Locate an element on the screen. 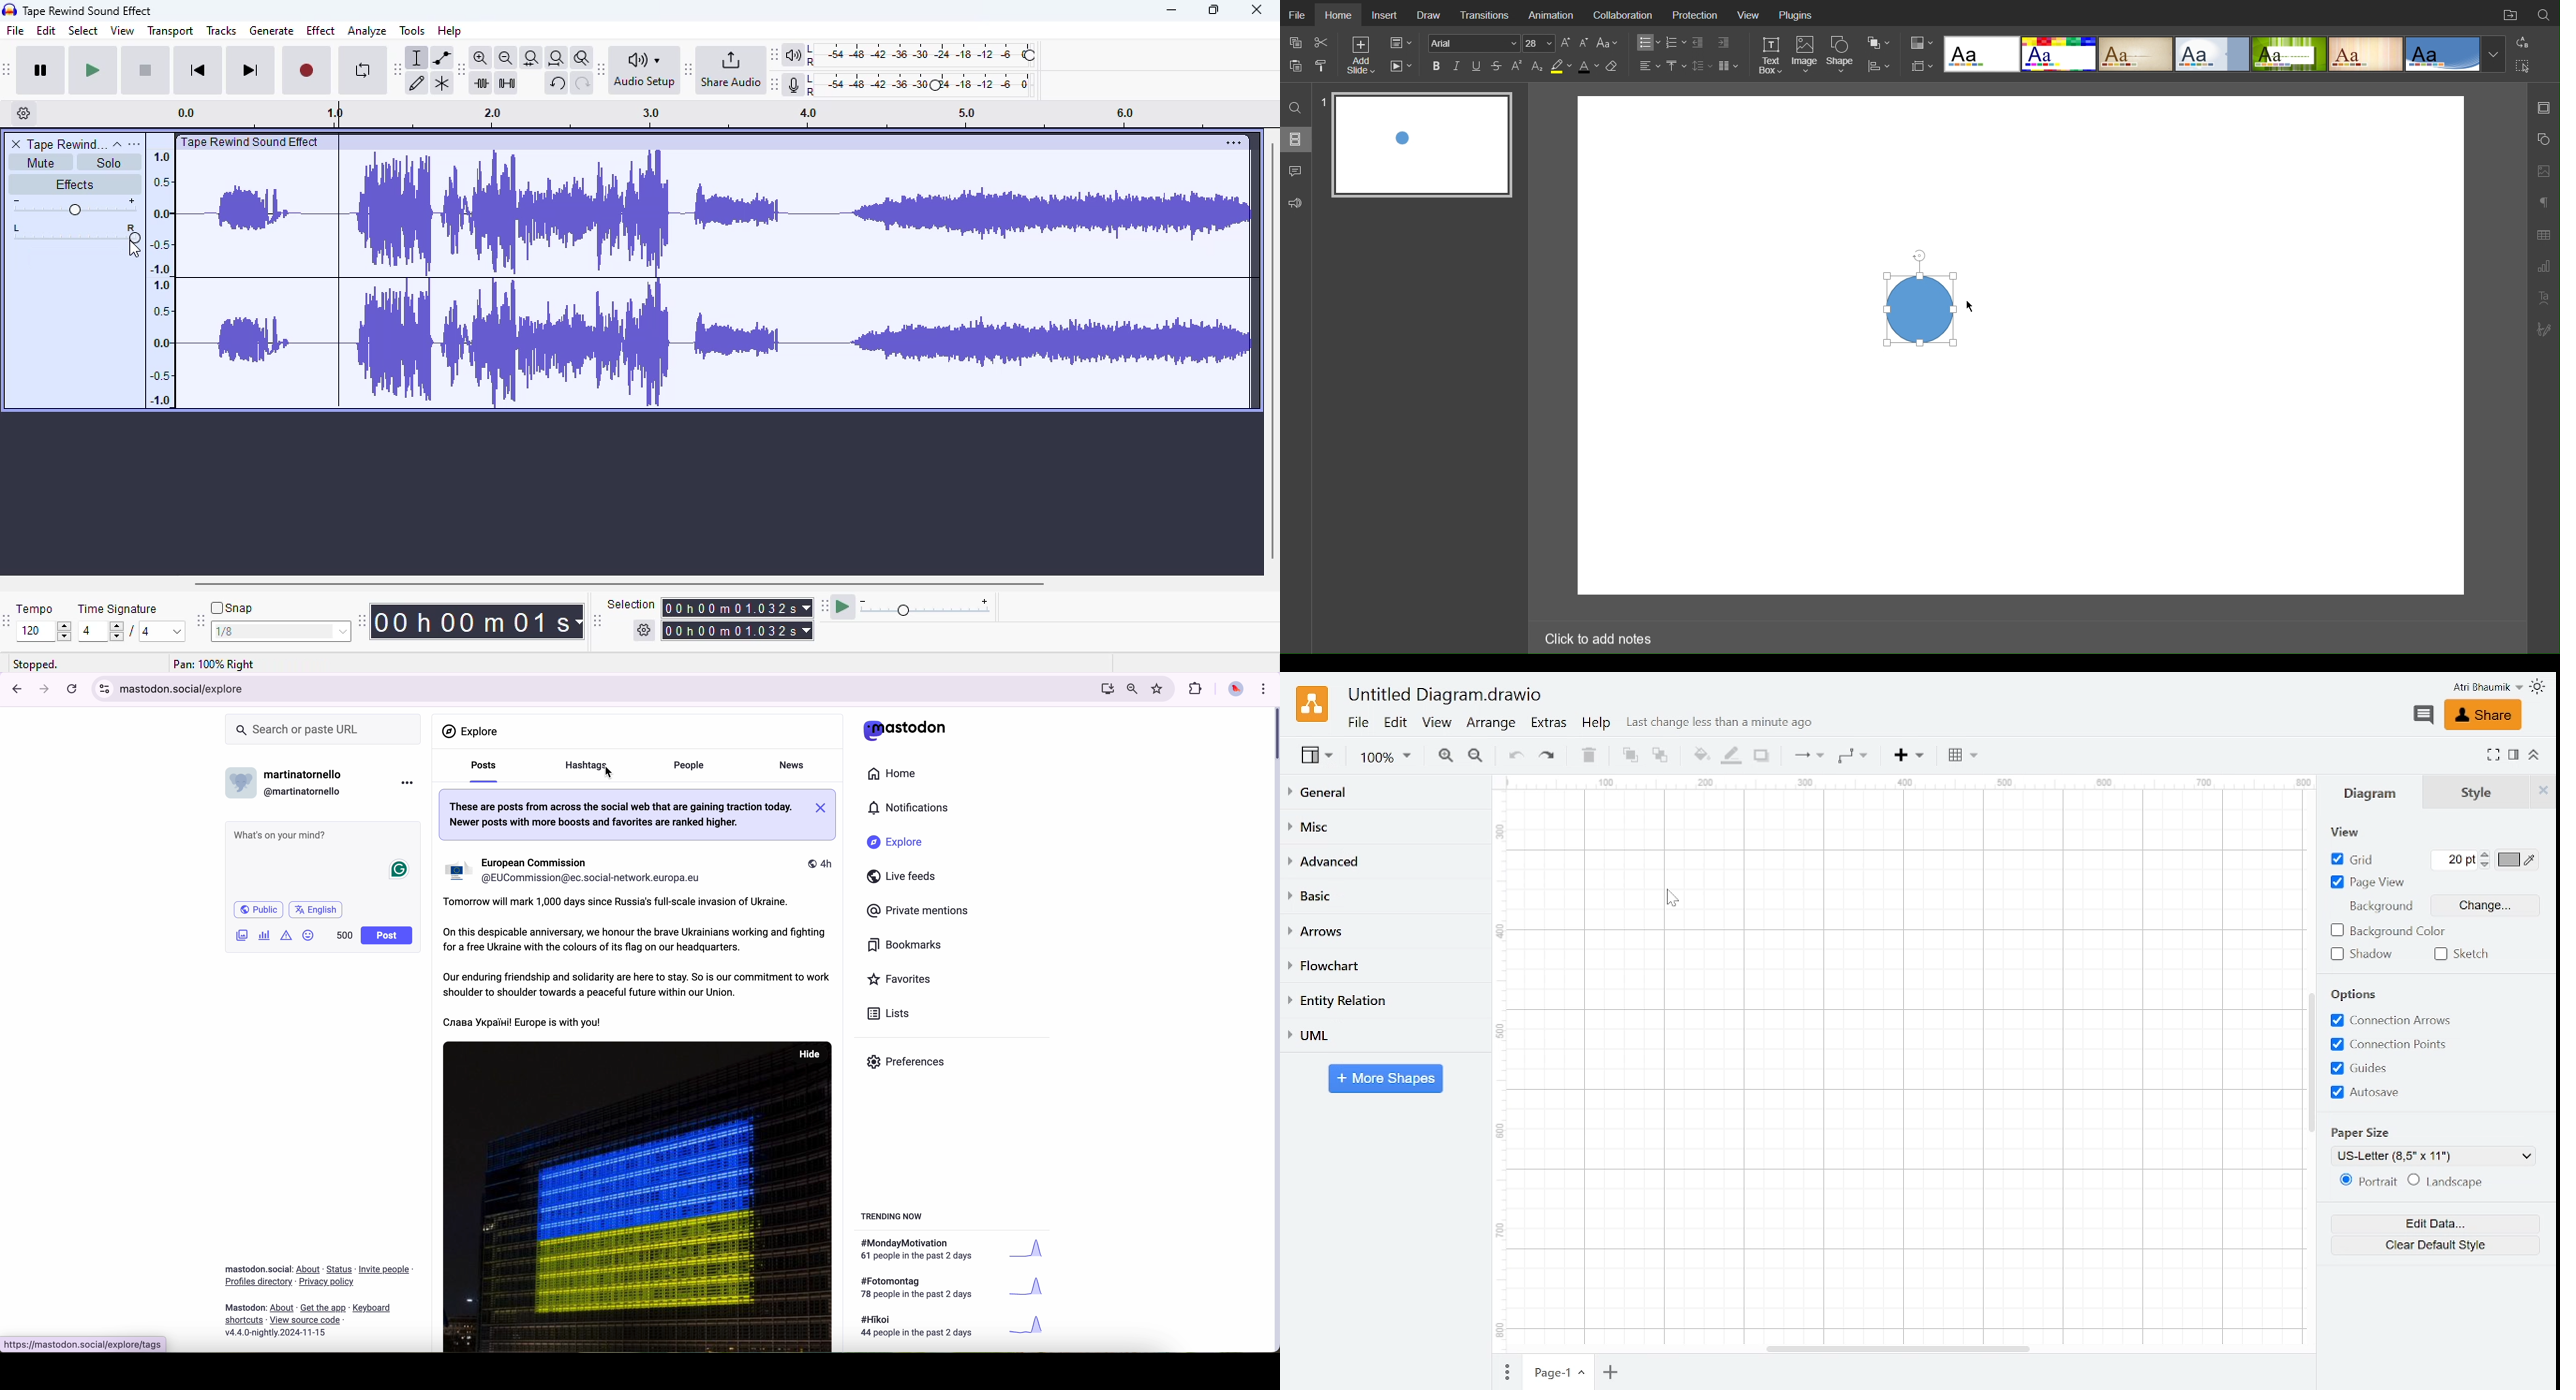  Replace is located at coordinates (2521, 42).